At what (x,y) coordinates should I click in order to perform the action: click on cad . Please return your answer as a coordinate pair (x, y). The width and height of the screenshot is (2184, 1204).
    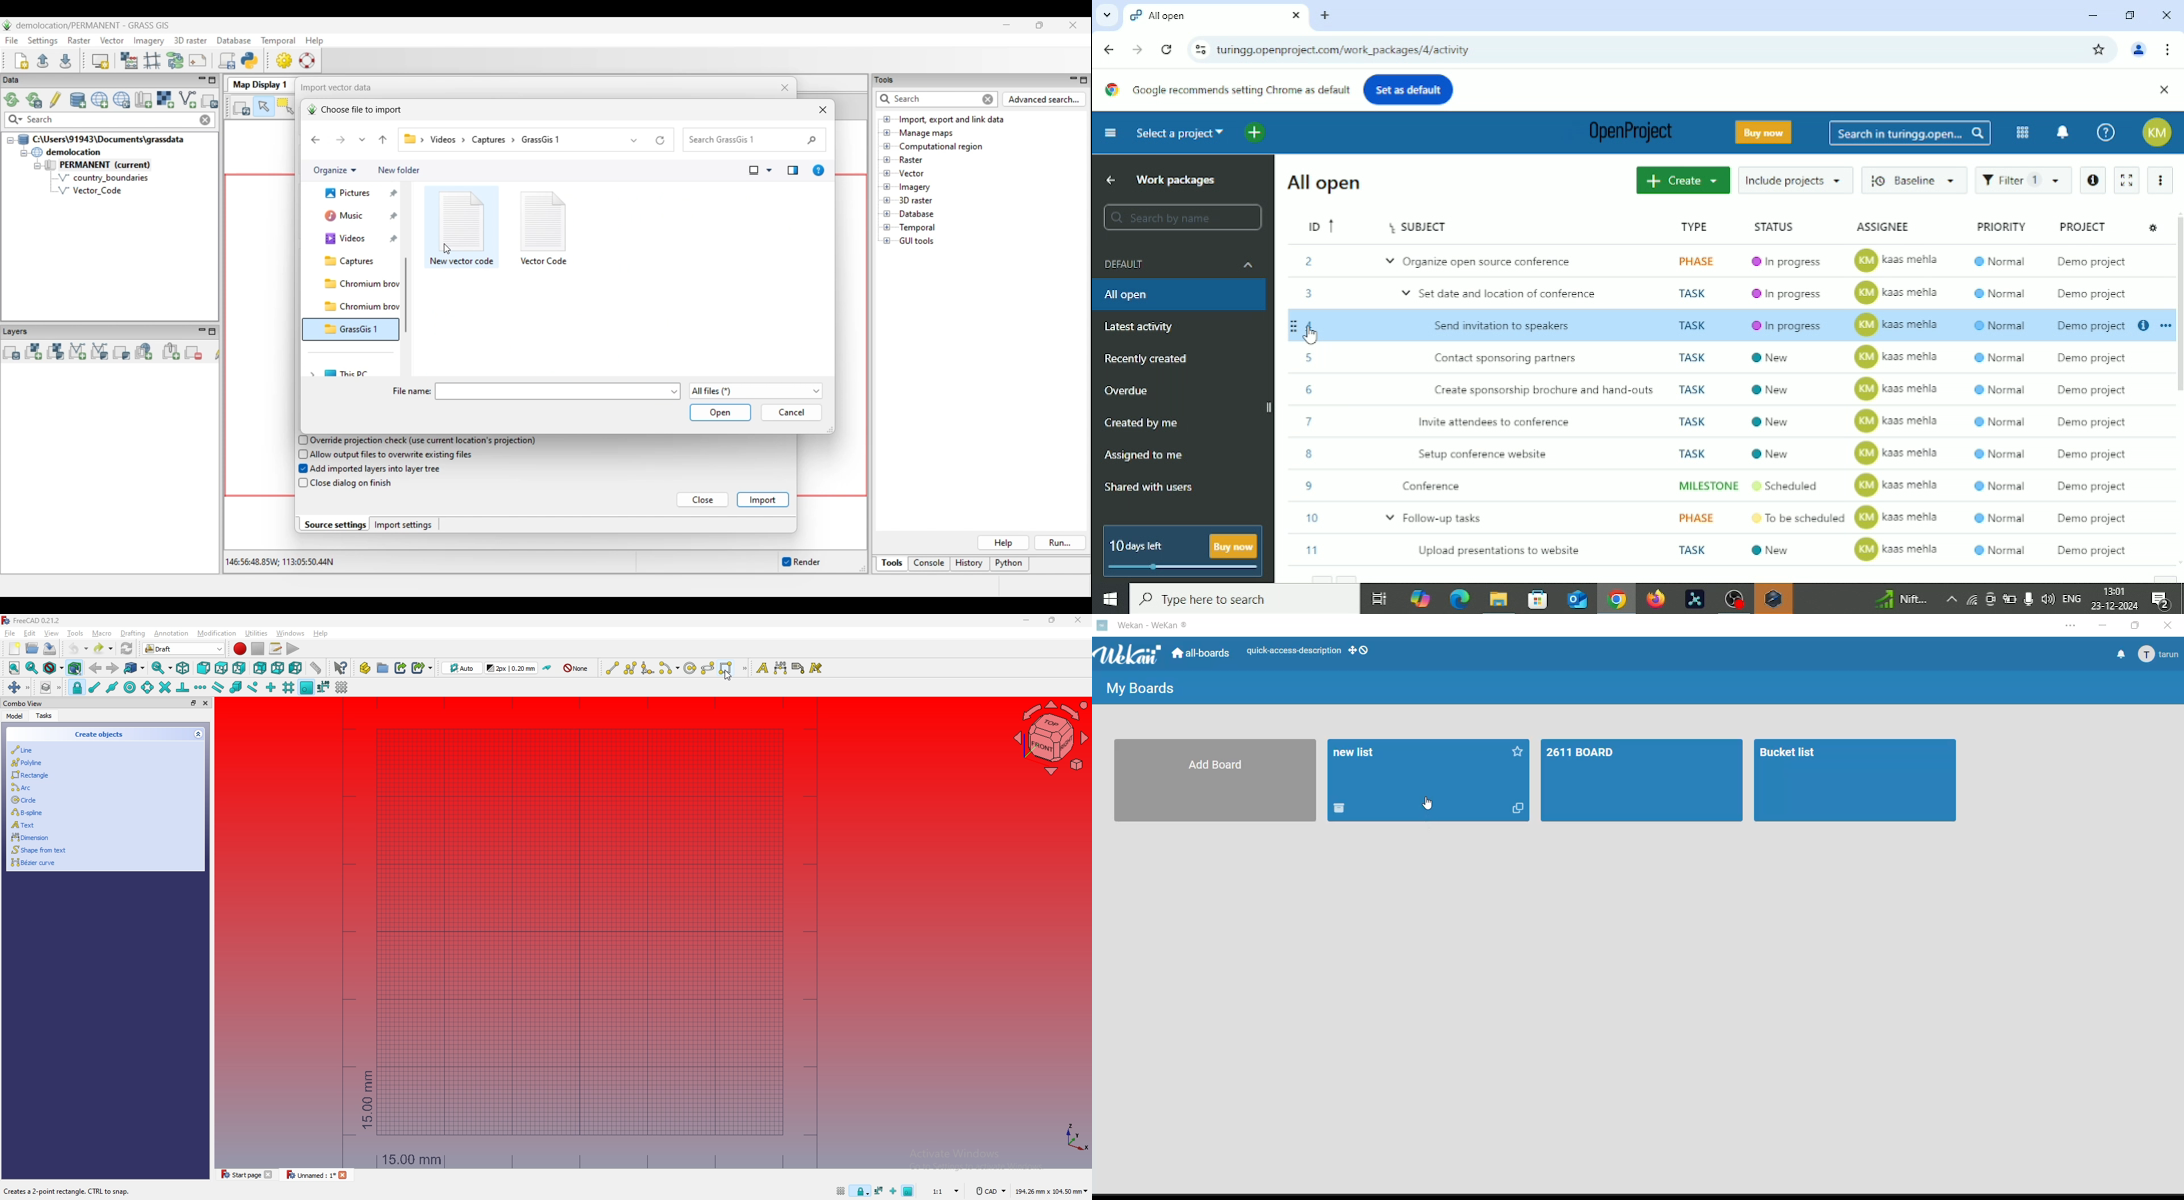
    Looking at the image, I should click on (989, 1192).